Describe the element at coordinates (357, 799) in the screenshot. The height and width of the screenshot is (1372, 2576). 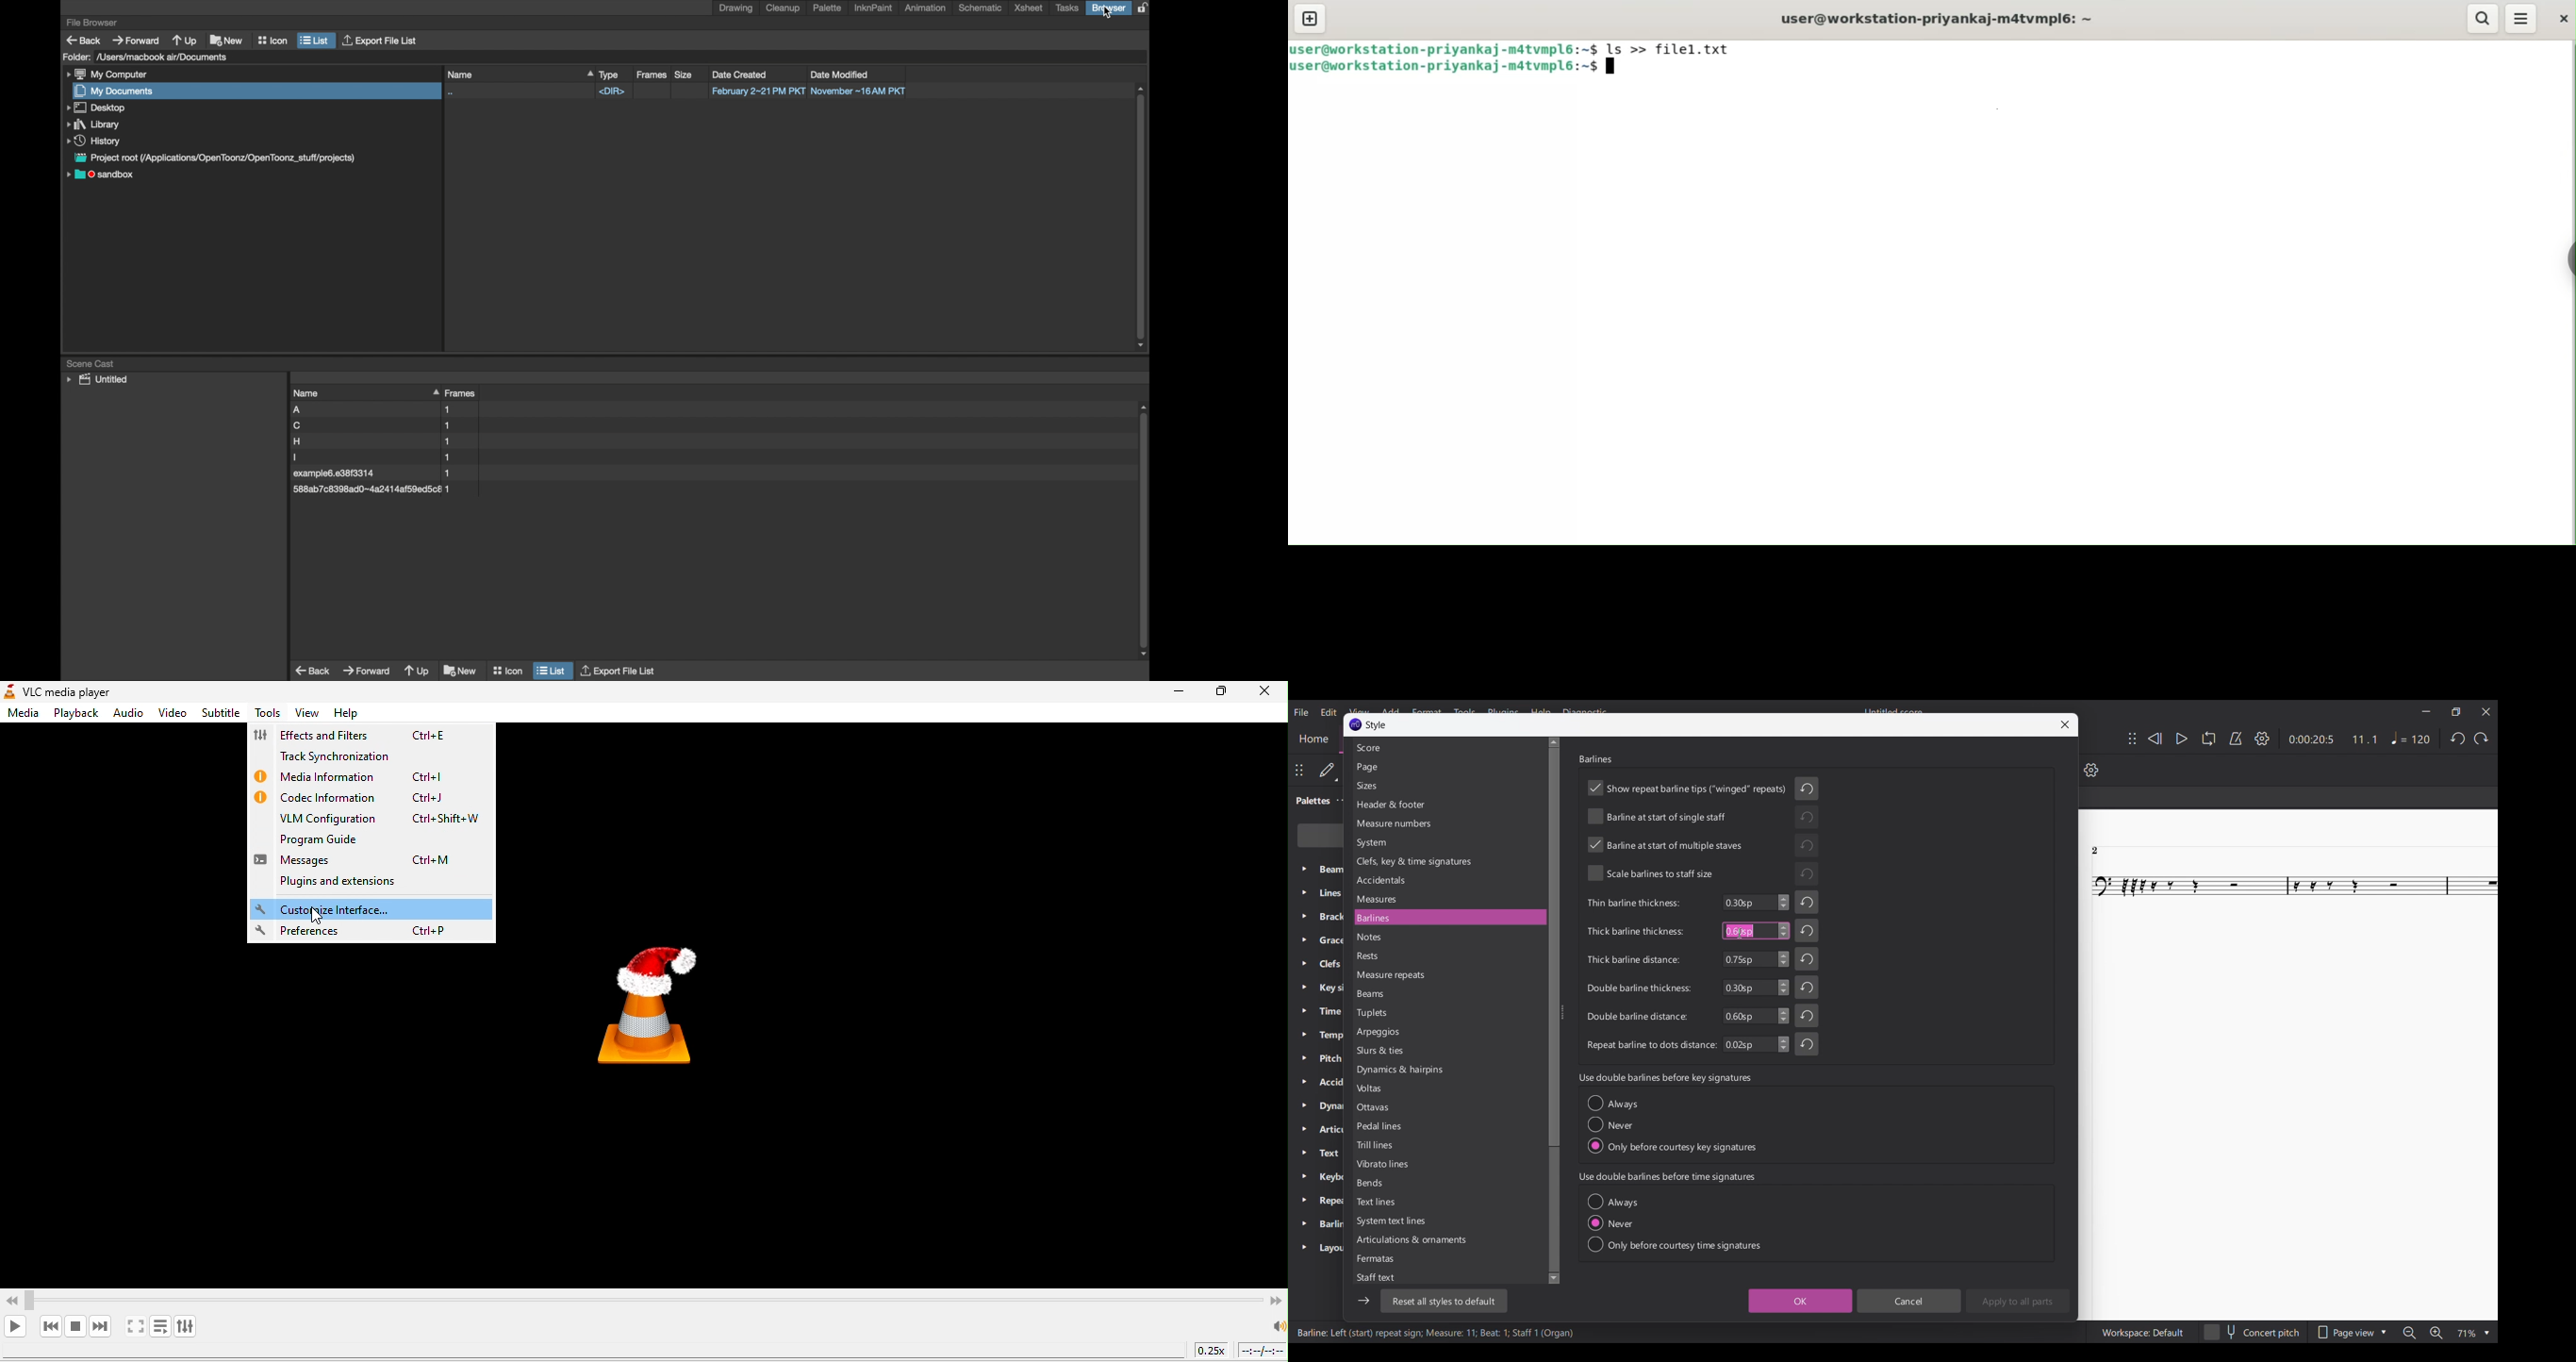
I see `codec information` at that location.